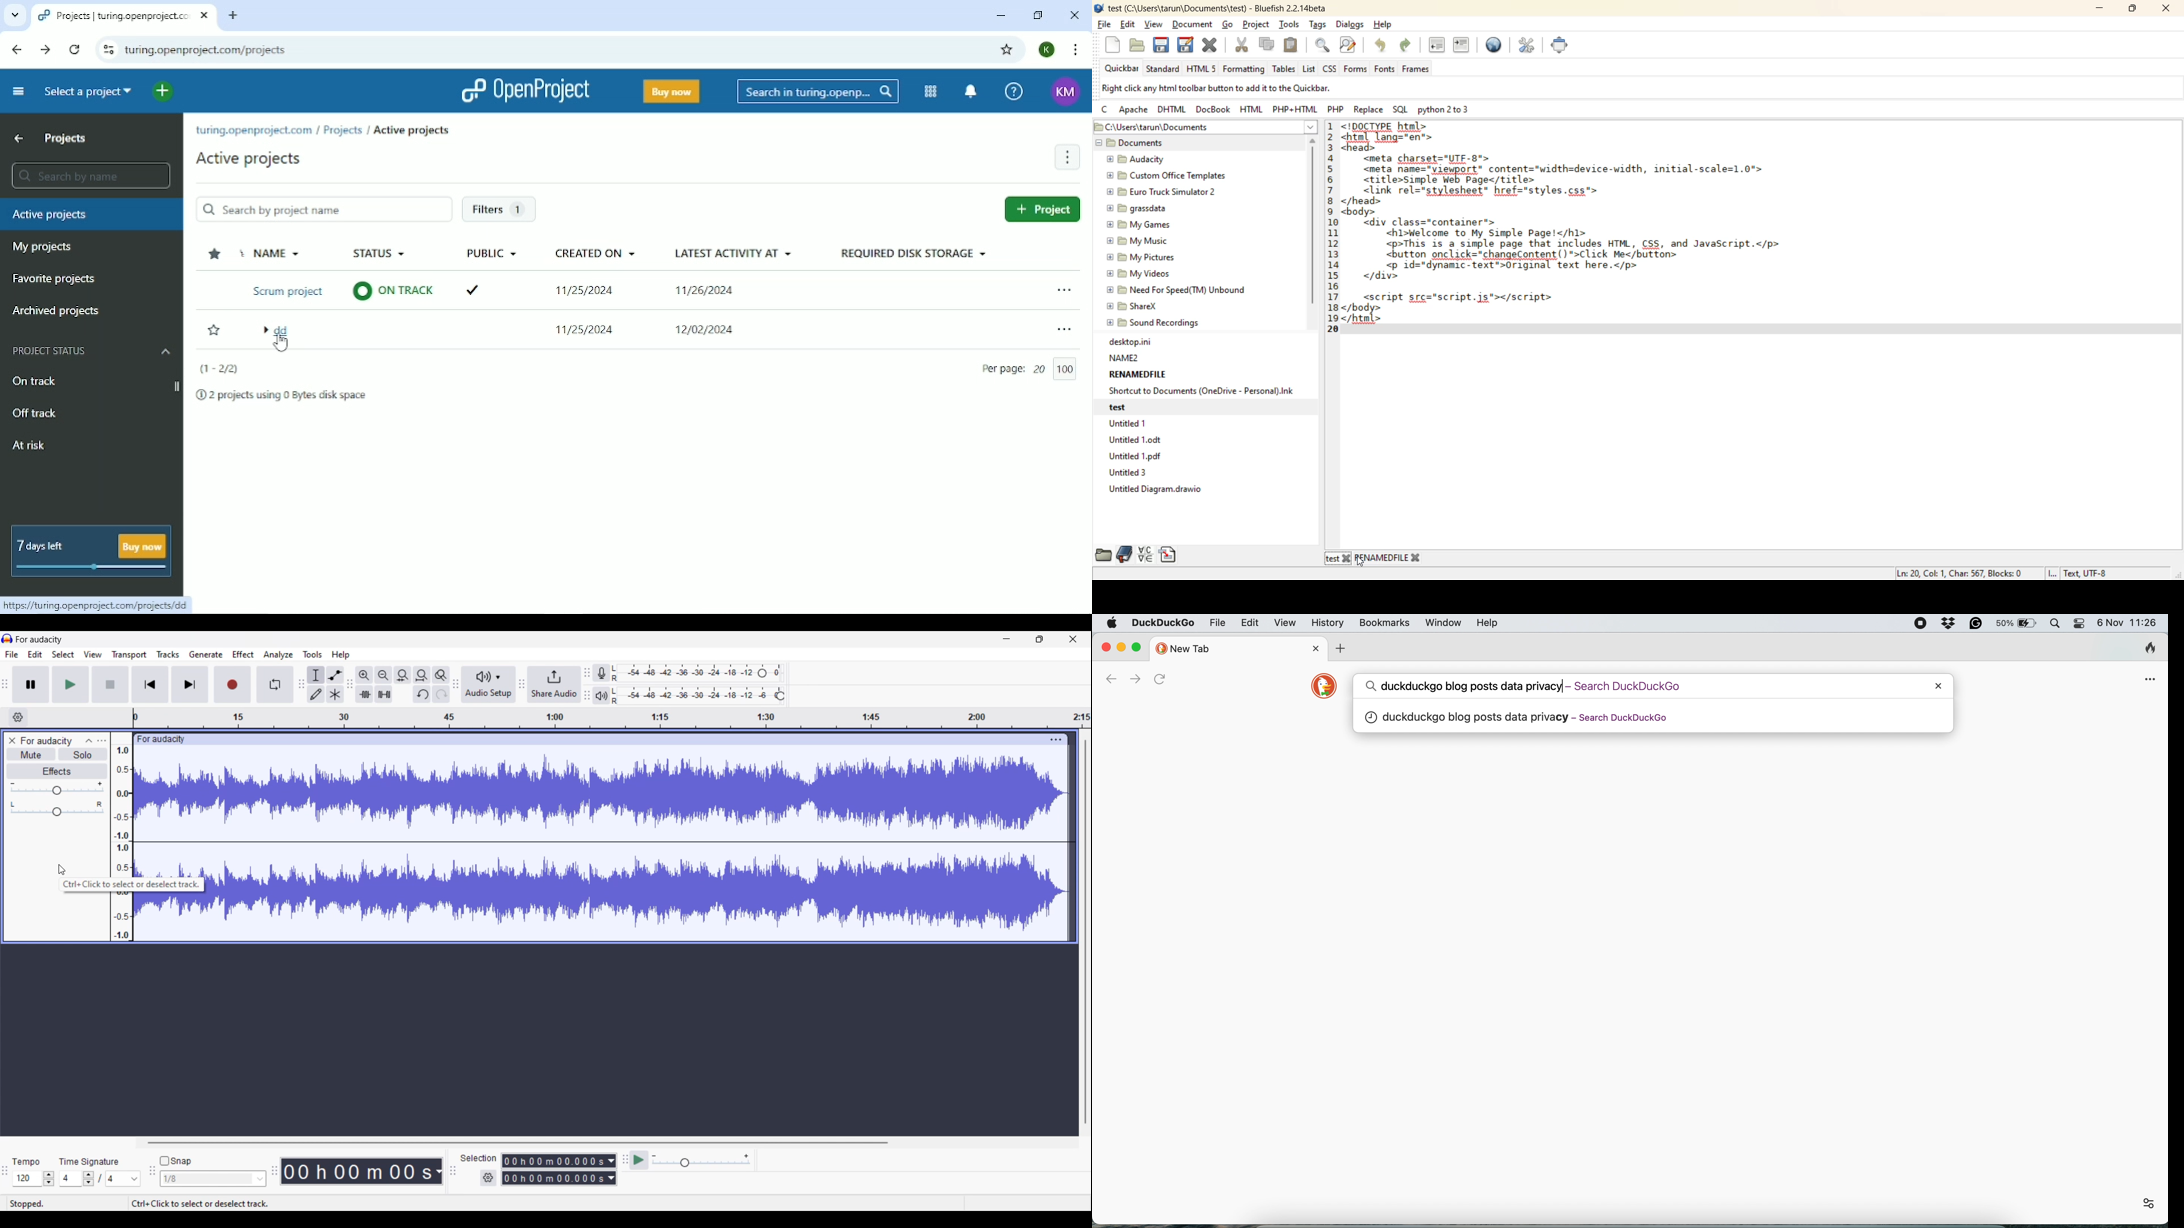 The width and height of the screenshot is (2184, 1232). Describe the element at coordinates (1156, 23) in the screenshot. I see `view` at that location.